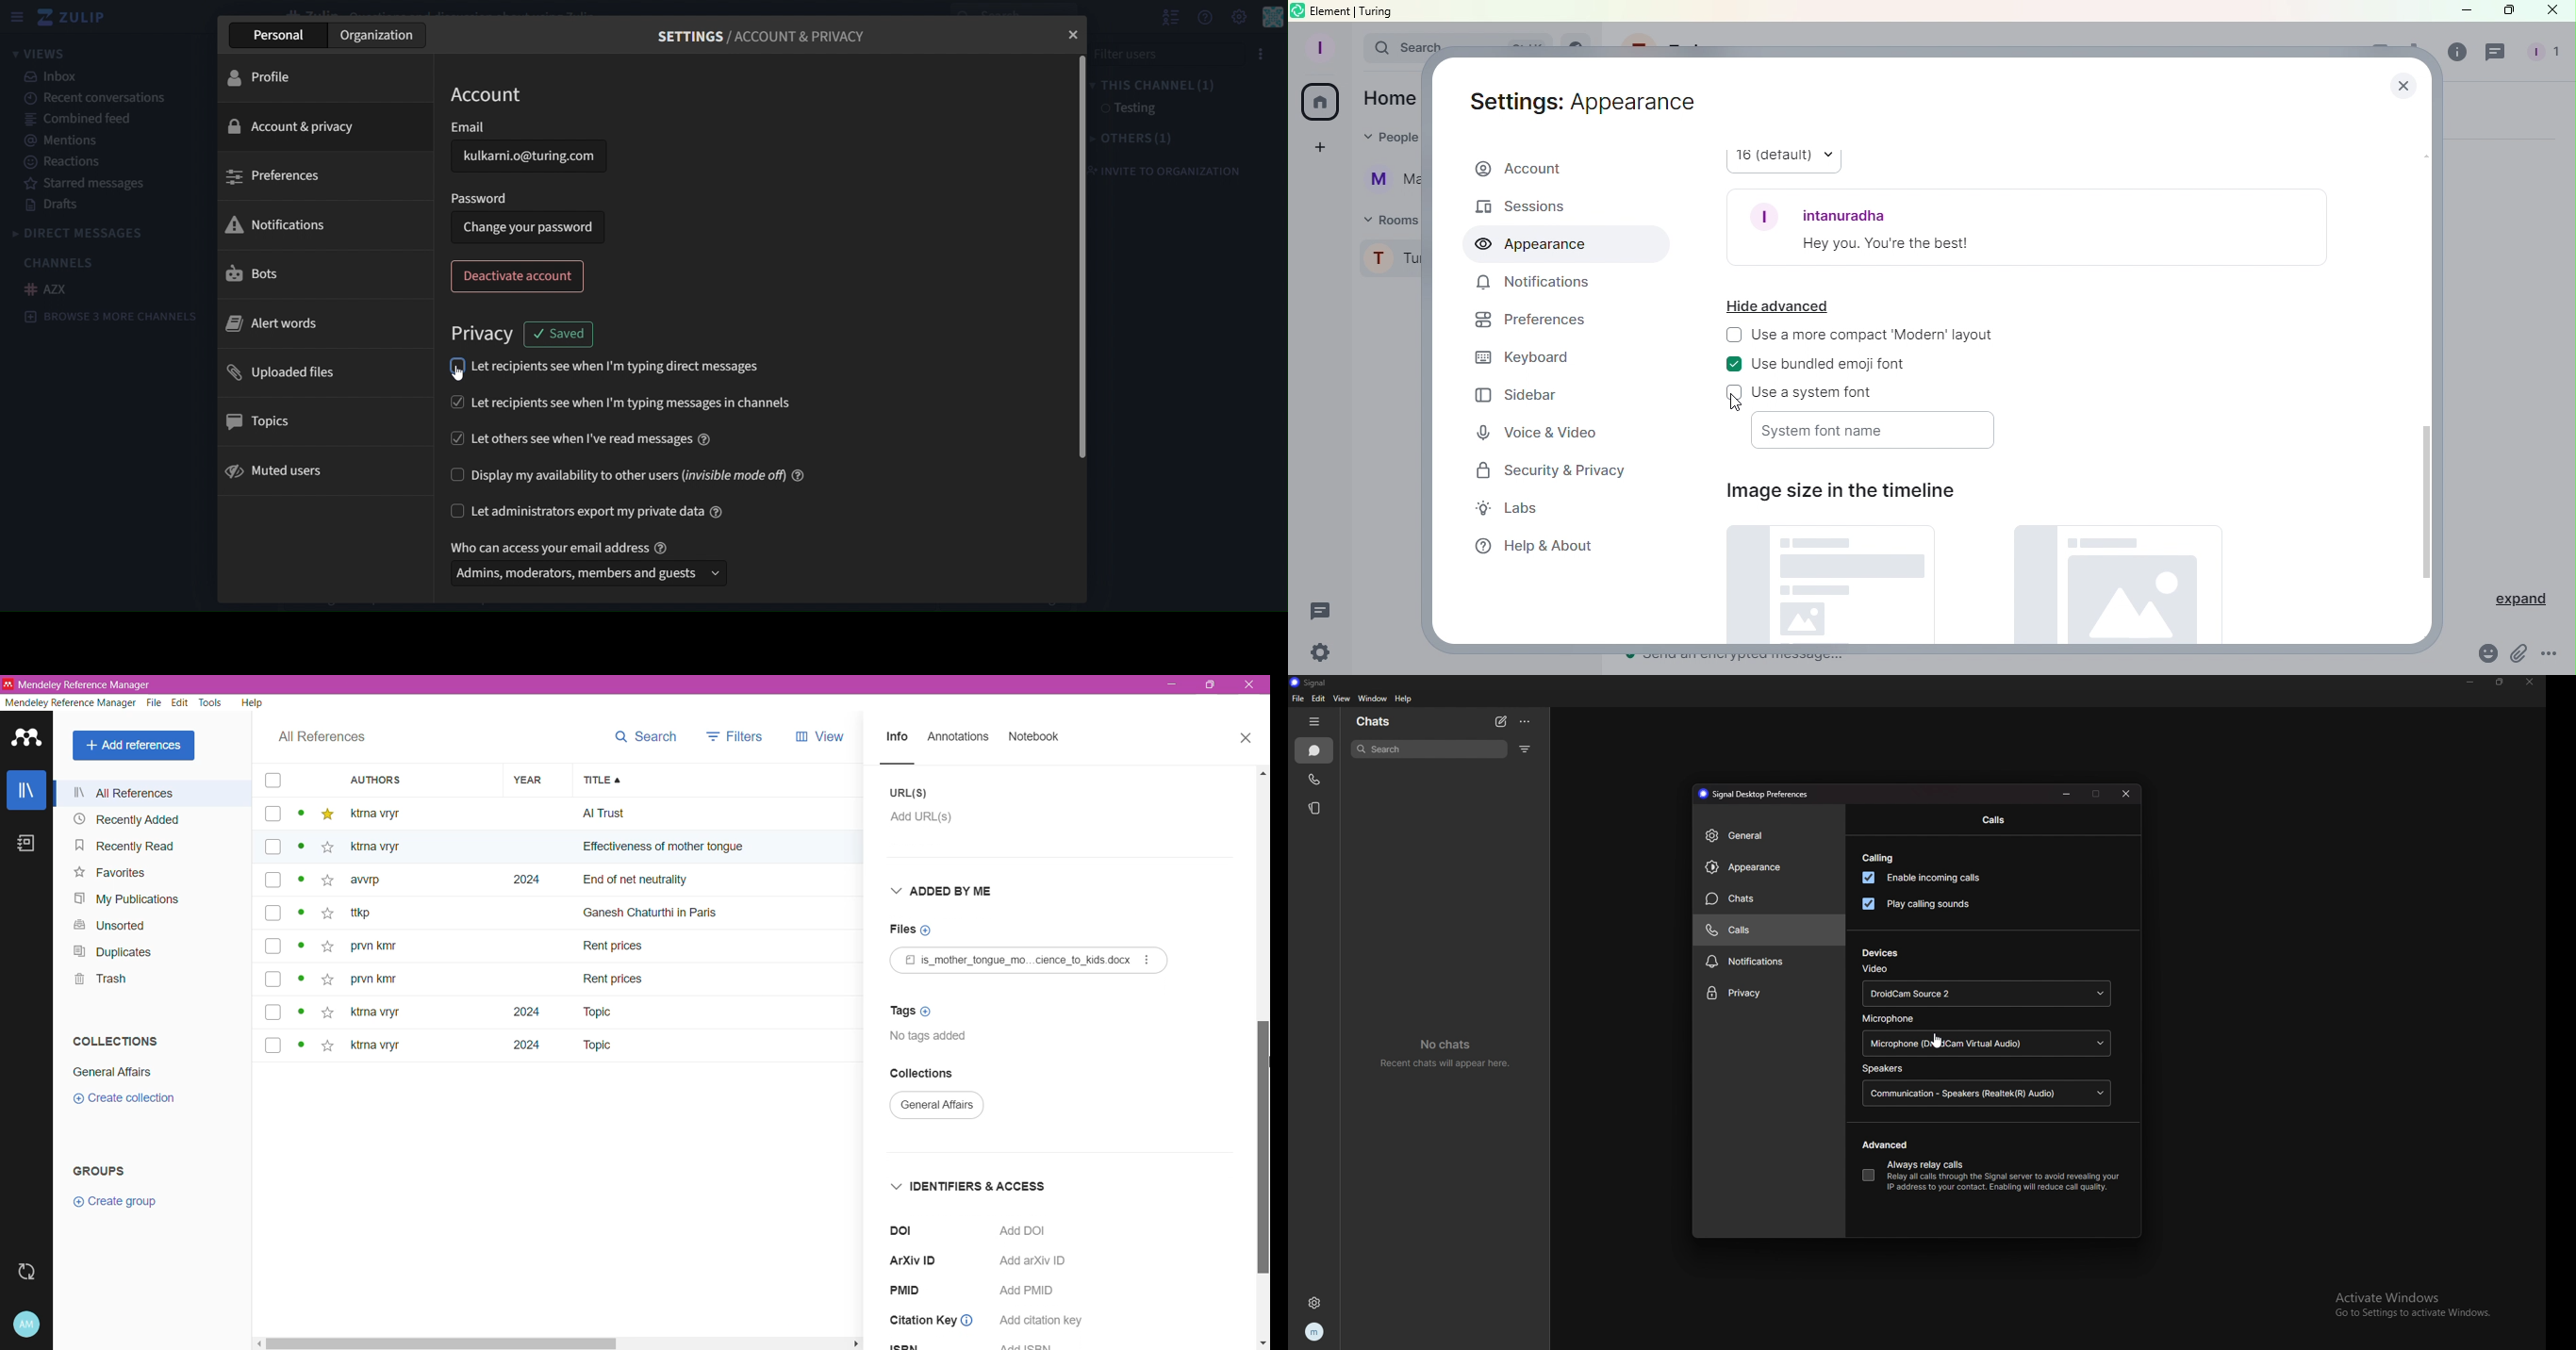  Describe the element at coordinates (302, 916) in the screenshot. I see `dot ` at that location.